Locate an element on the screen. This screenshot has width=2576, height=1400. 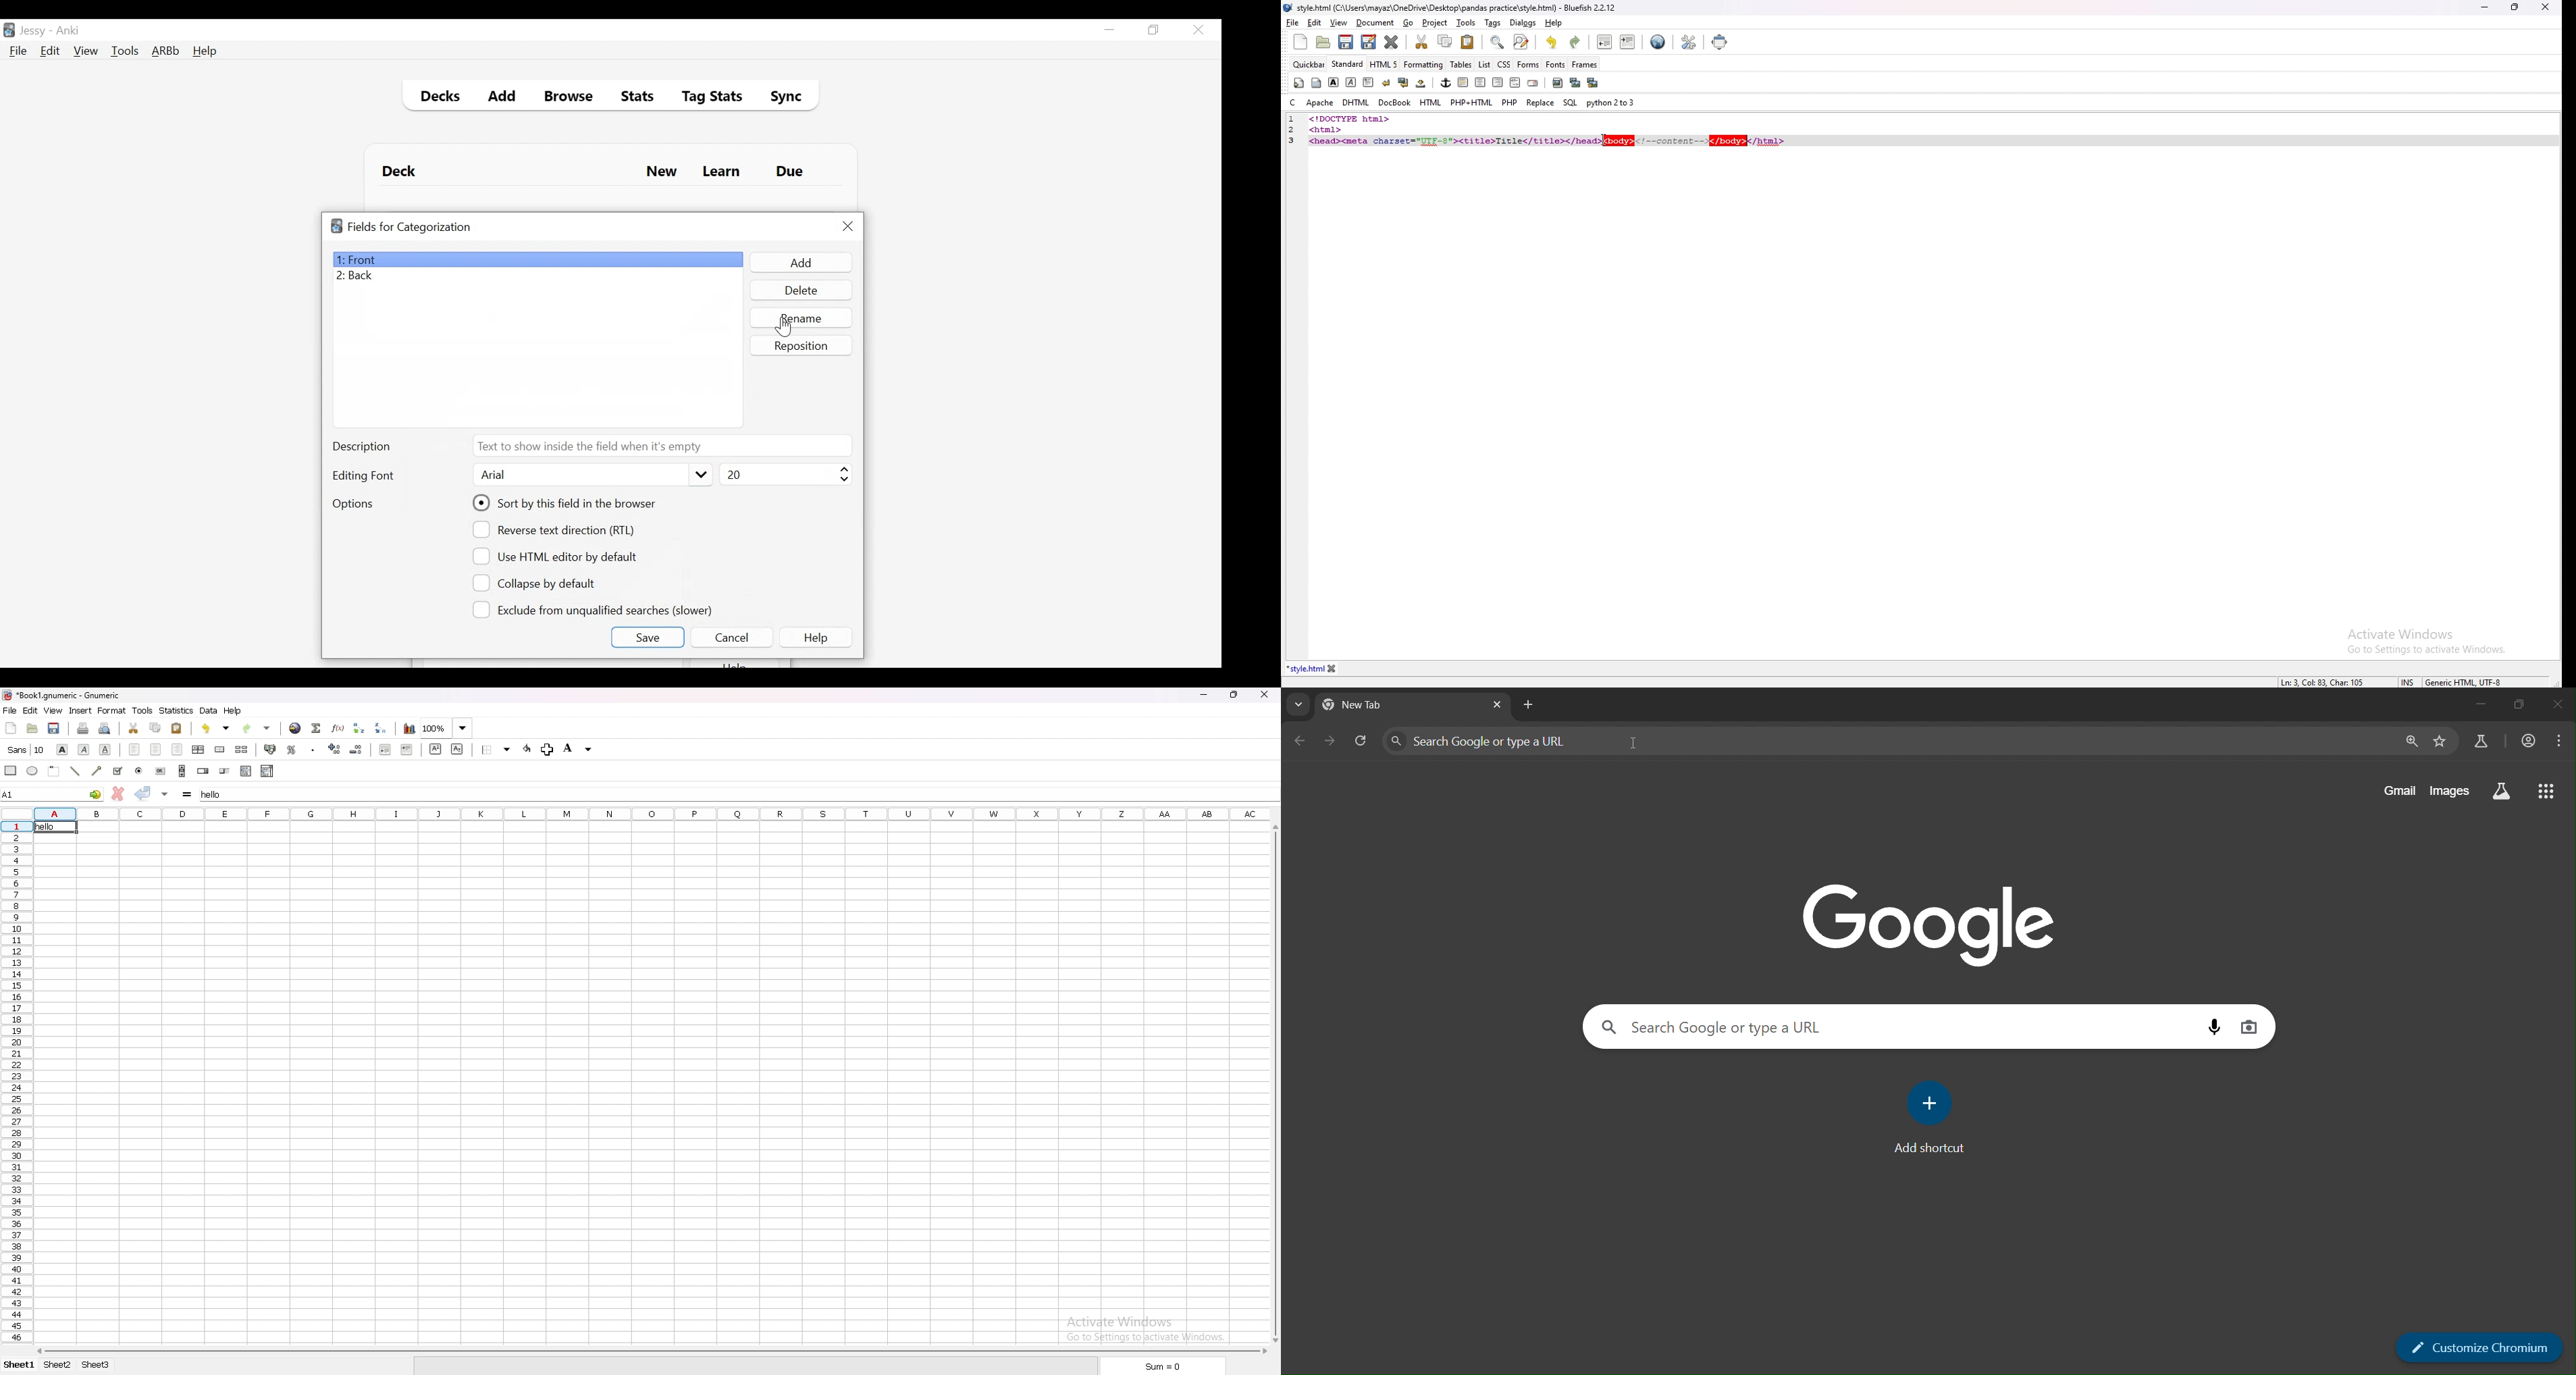
file name is located at coordinates (64, 696).